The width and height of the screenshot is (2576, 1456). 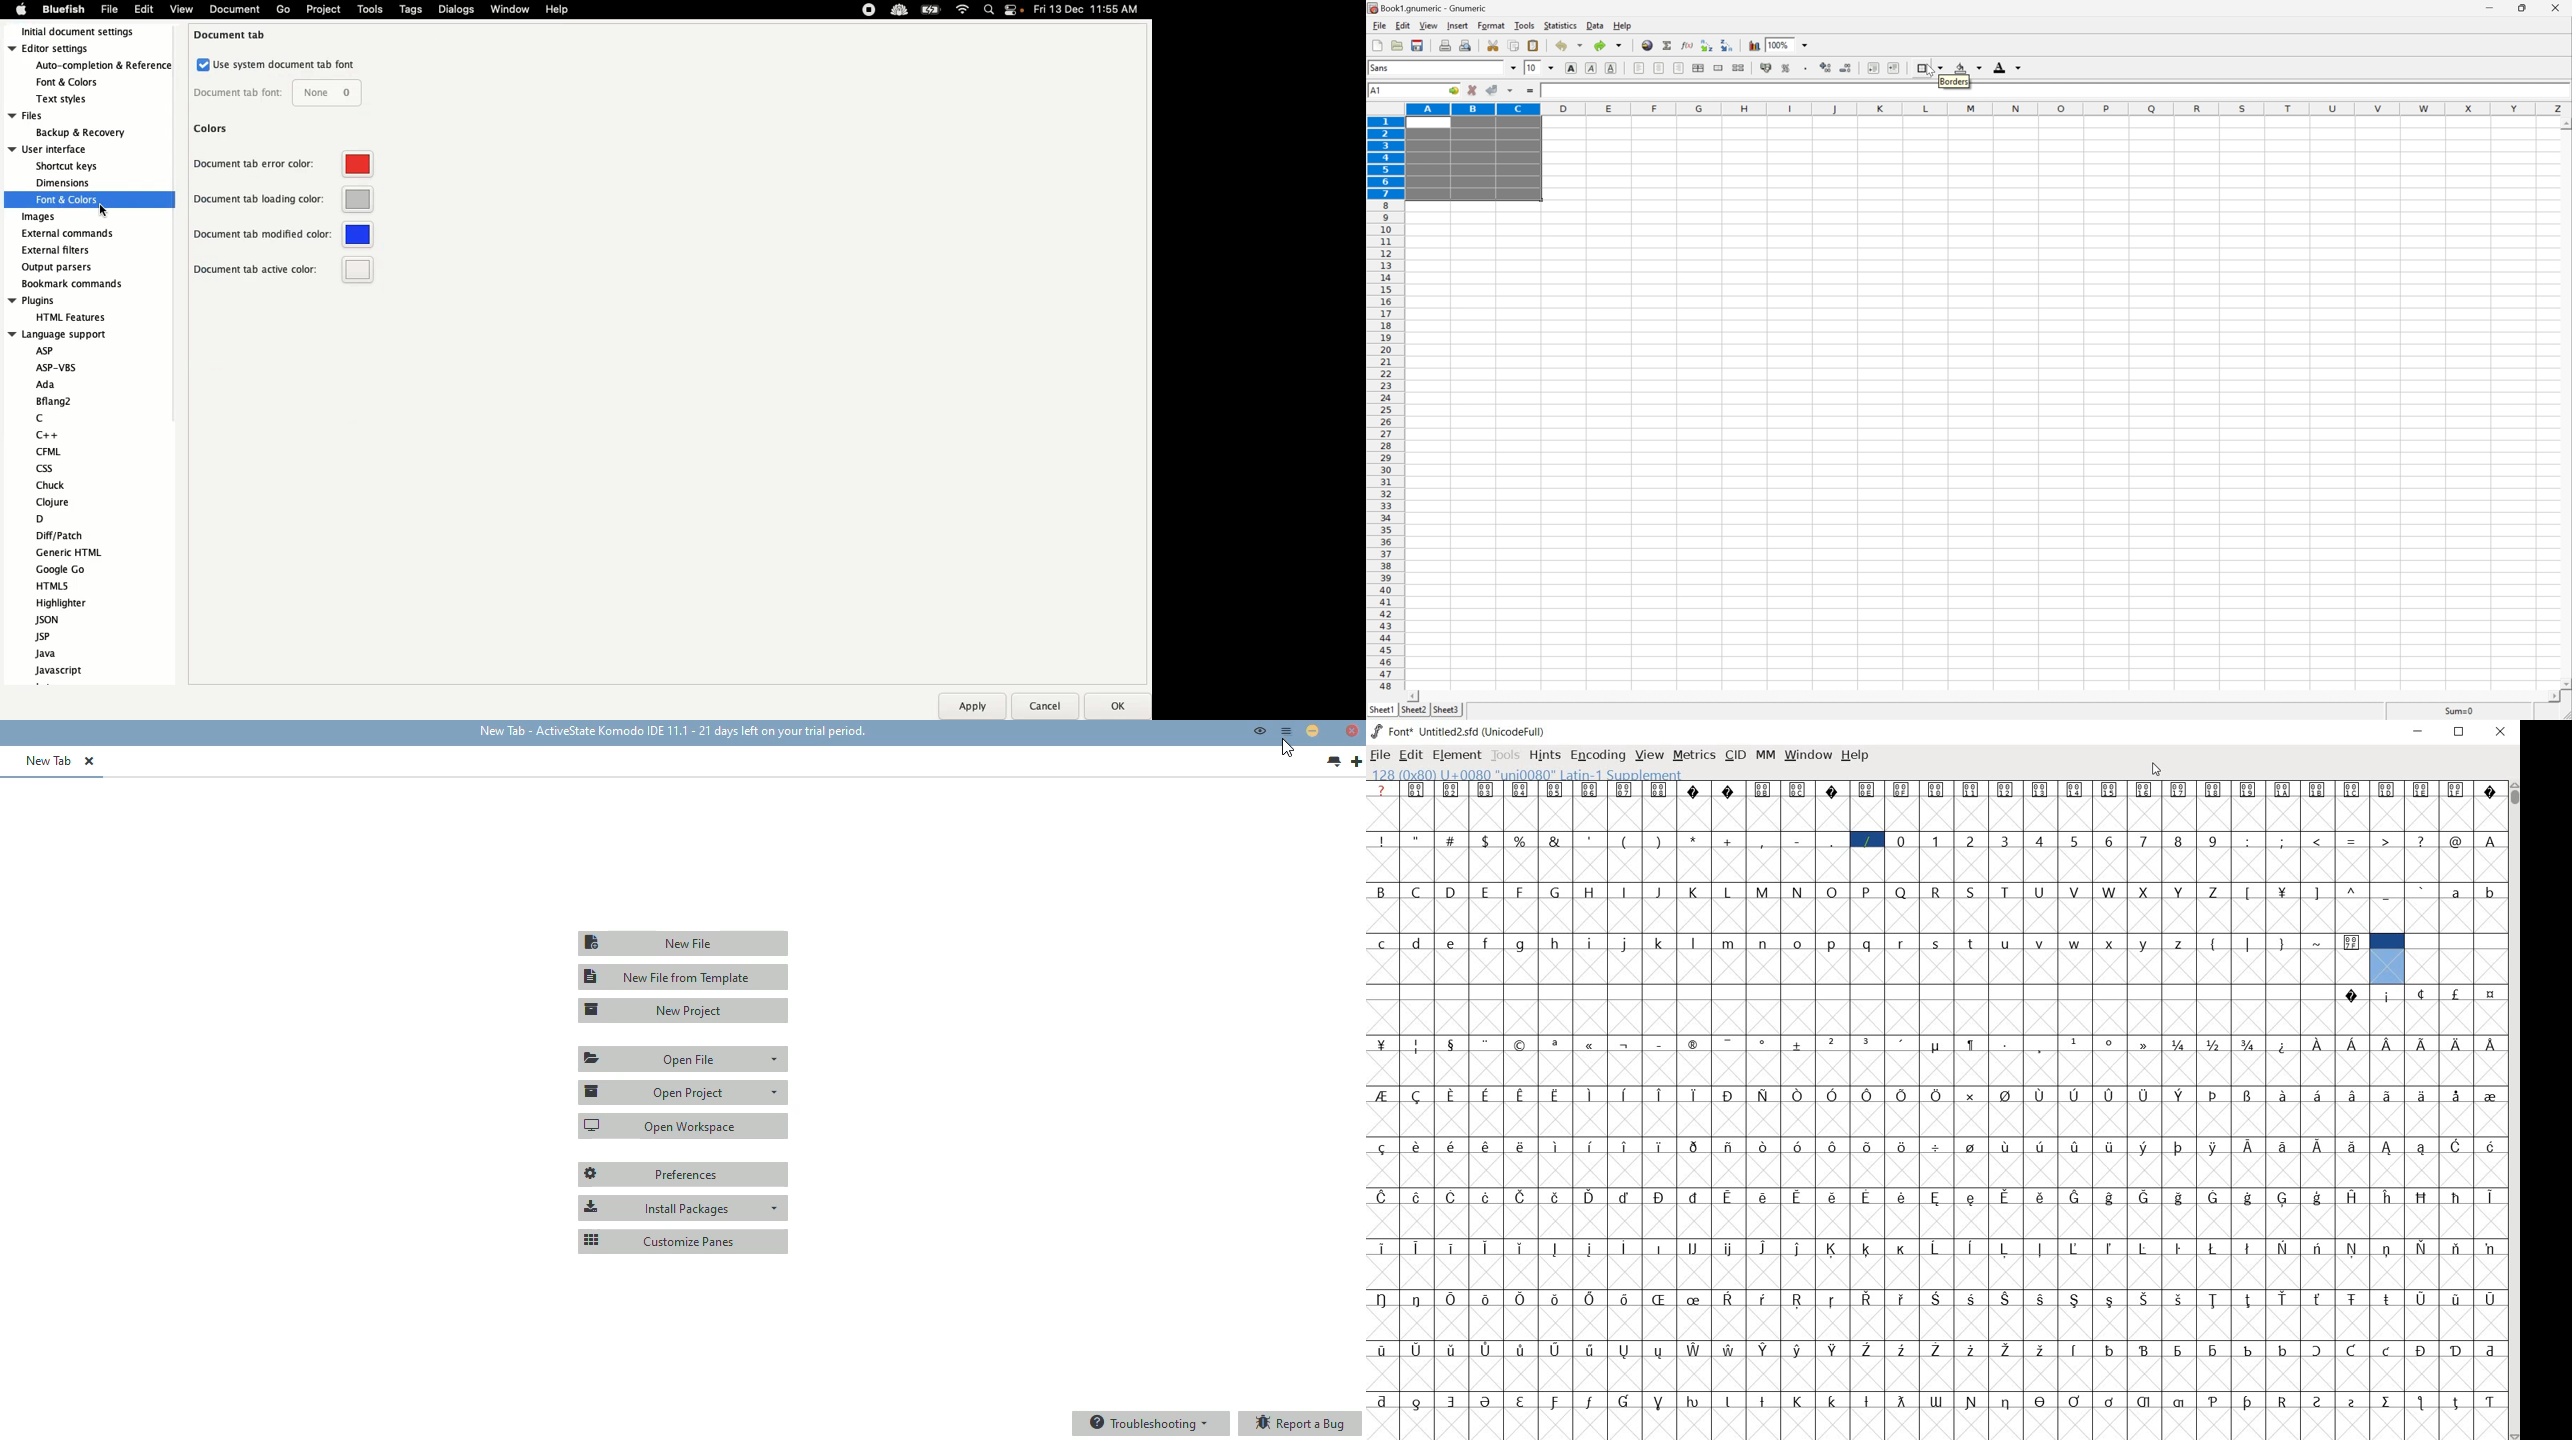 I want to click on restore down, so click(x=2525, y=10).